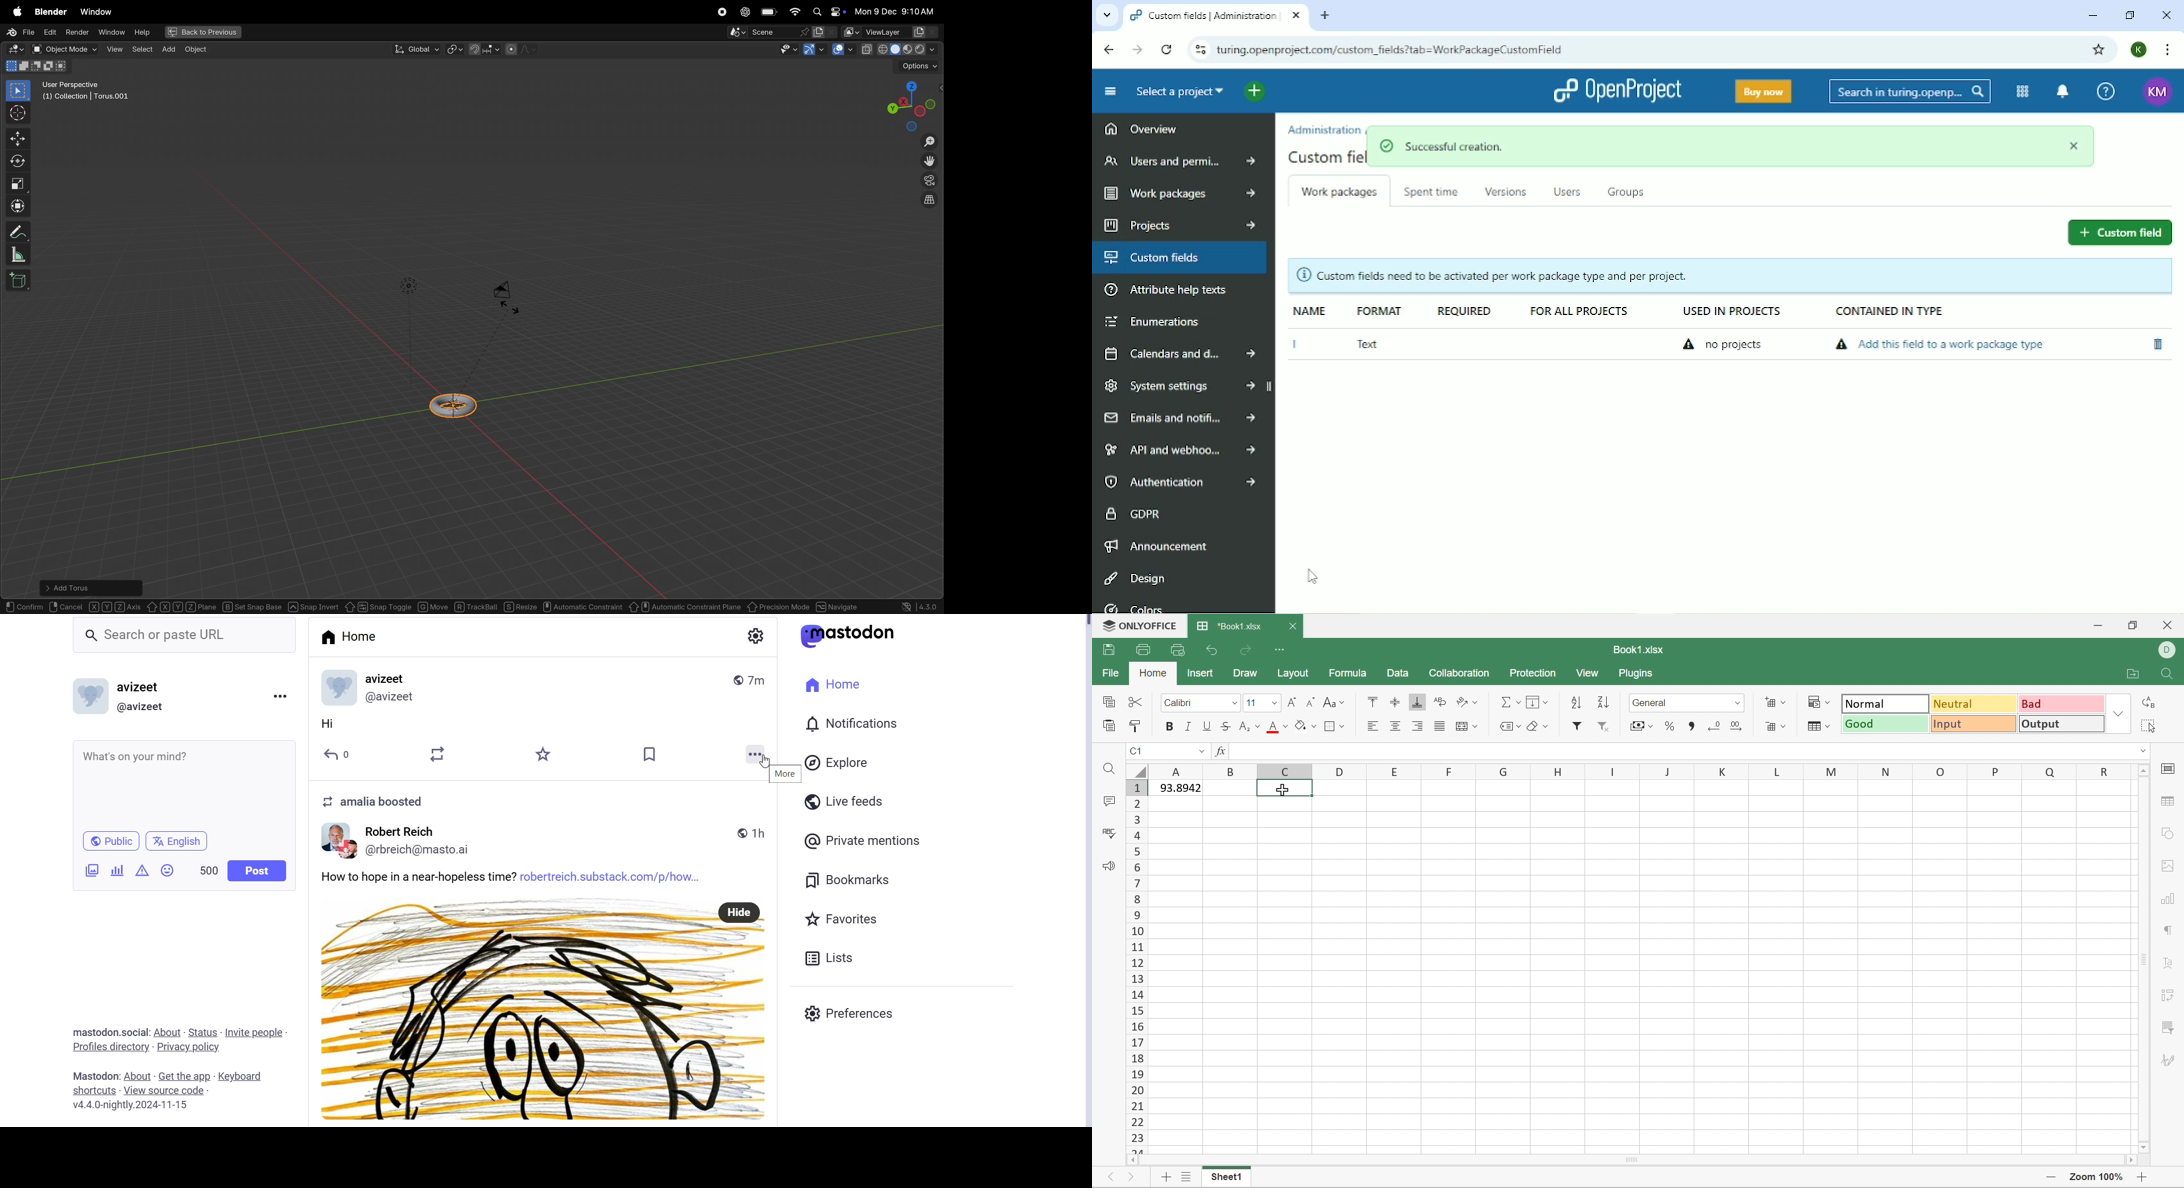 This screenshot has height=1204, width=2184. Describe the element at coordinates (114, 49) in the screenshot. I see `view` at that location.